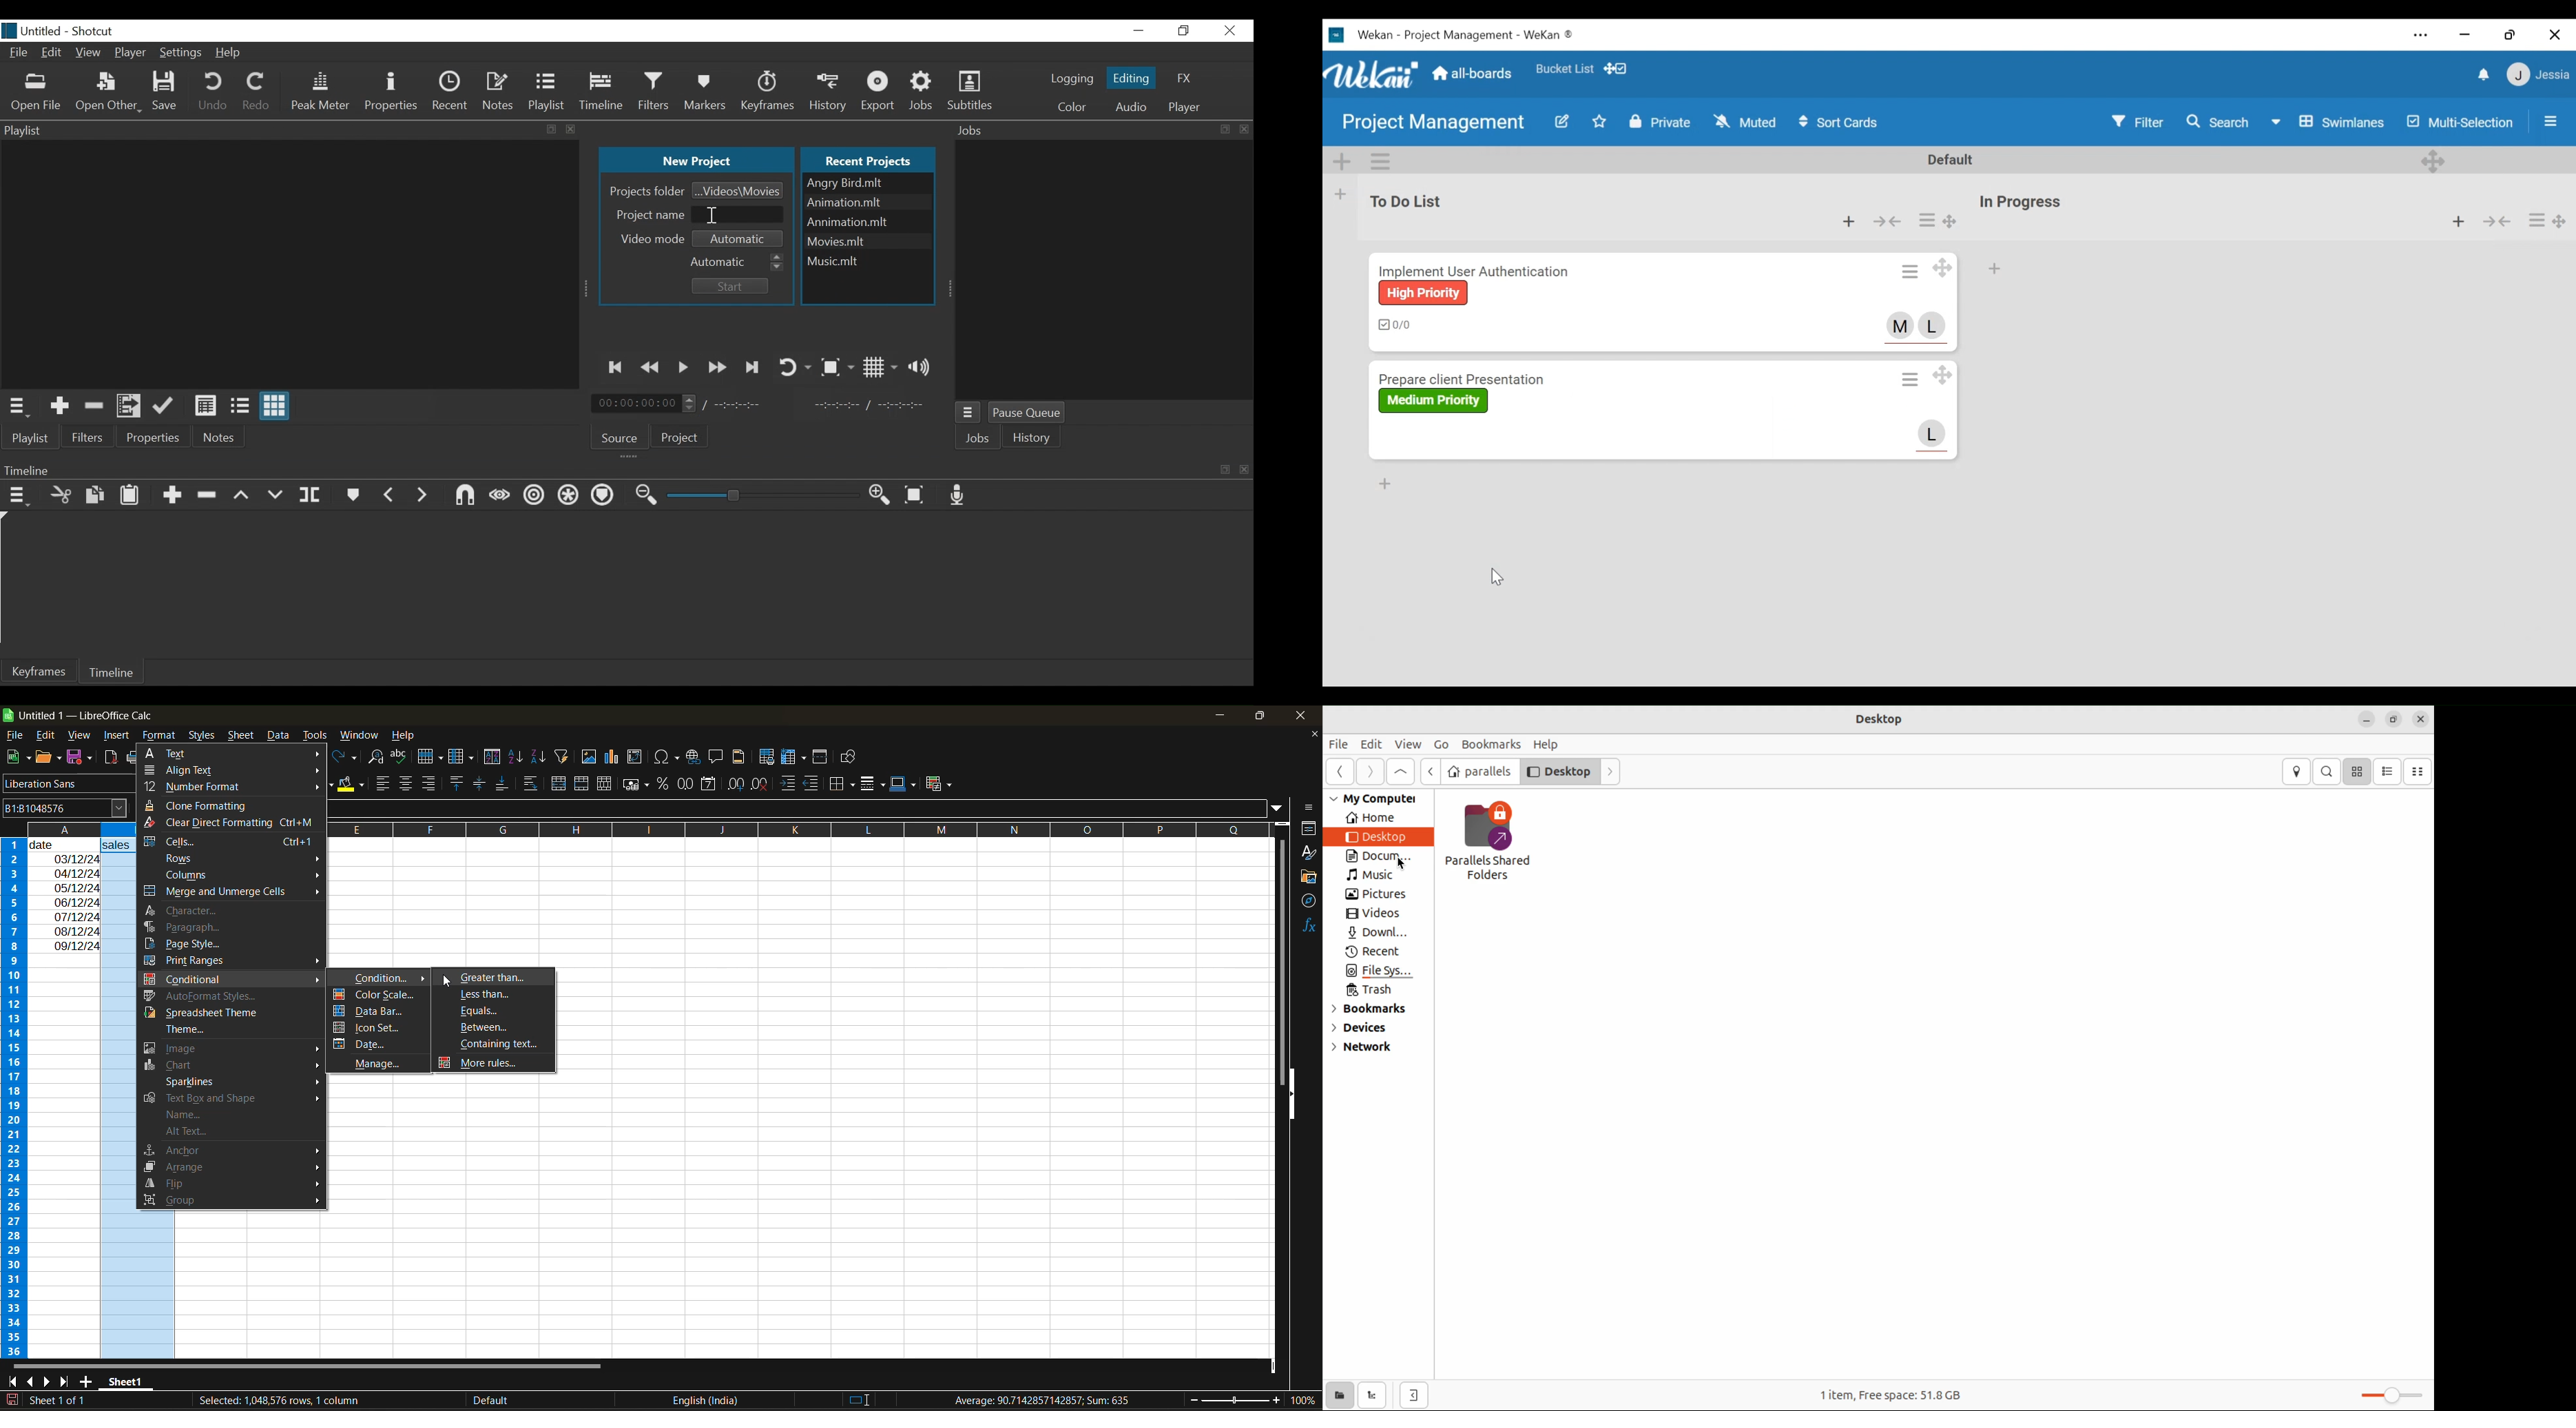  Describe the element at coordinates (312, 1365) in the screenshot. I see `horizontal scroll bar` at that location.